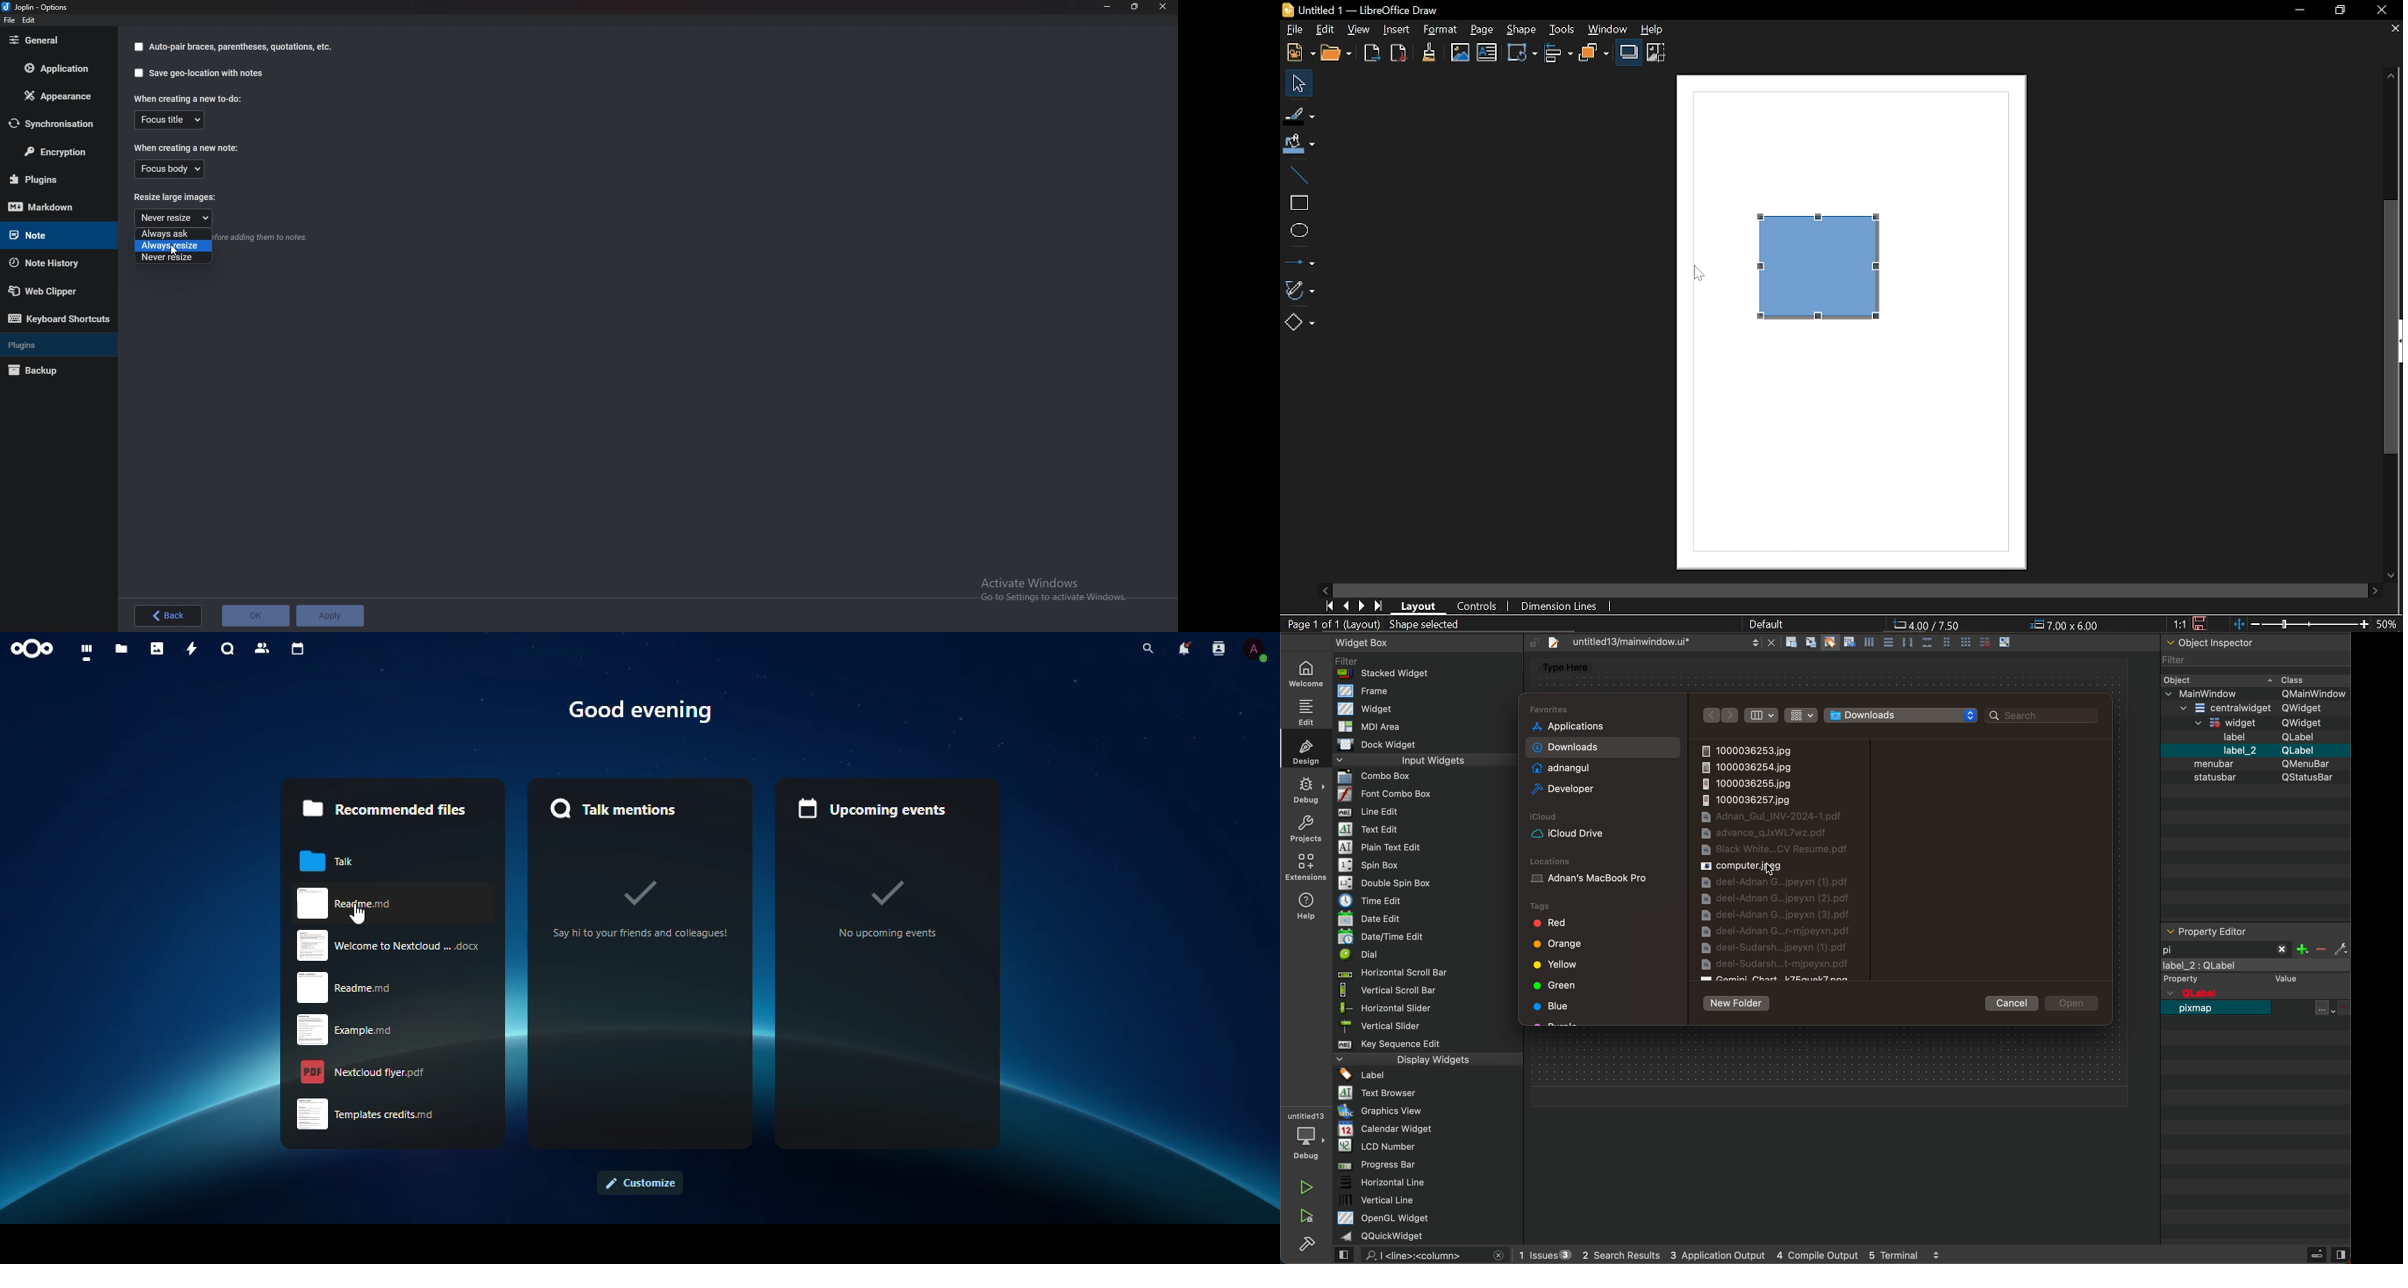 This screenshot has width=2408, height=1288. I want to click on create new folder, so click(1741, 1001).